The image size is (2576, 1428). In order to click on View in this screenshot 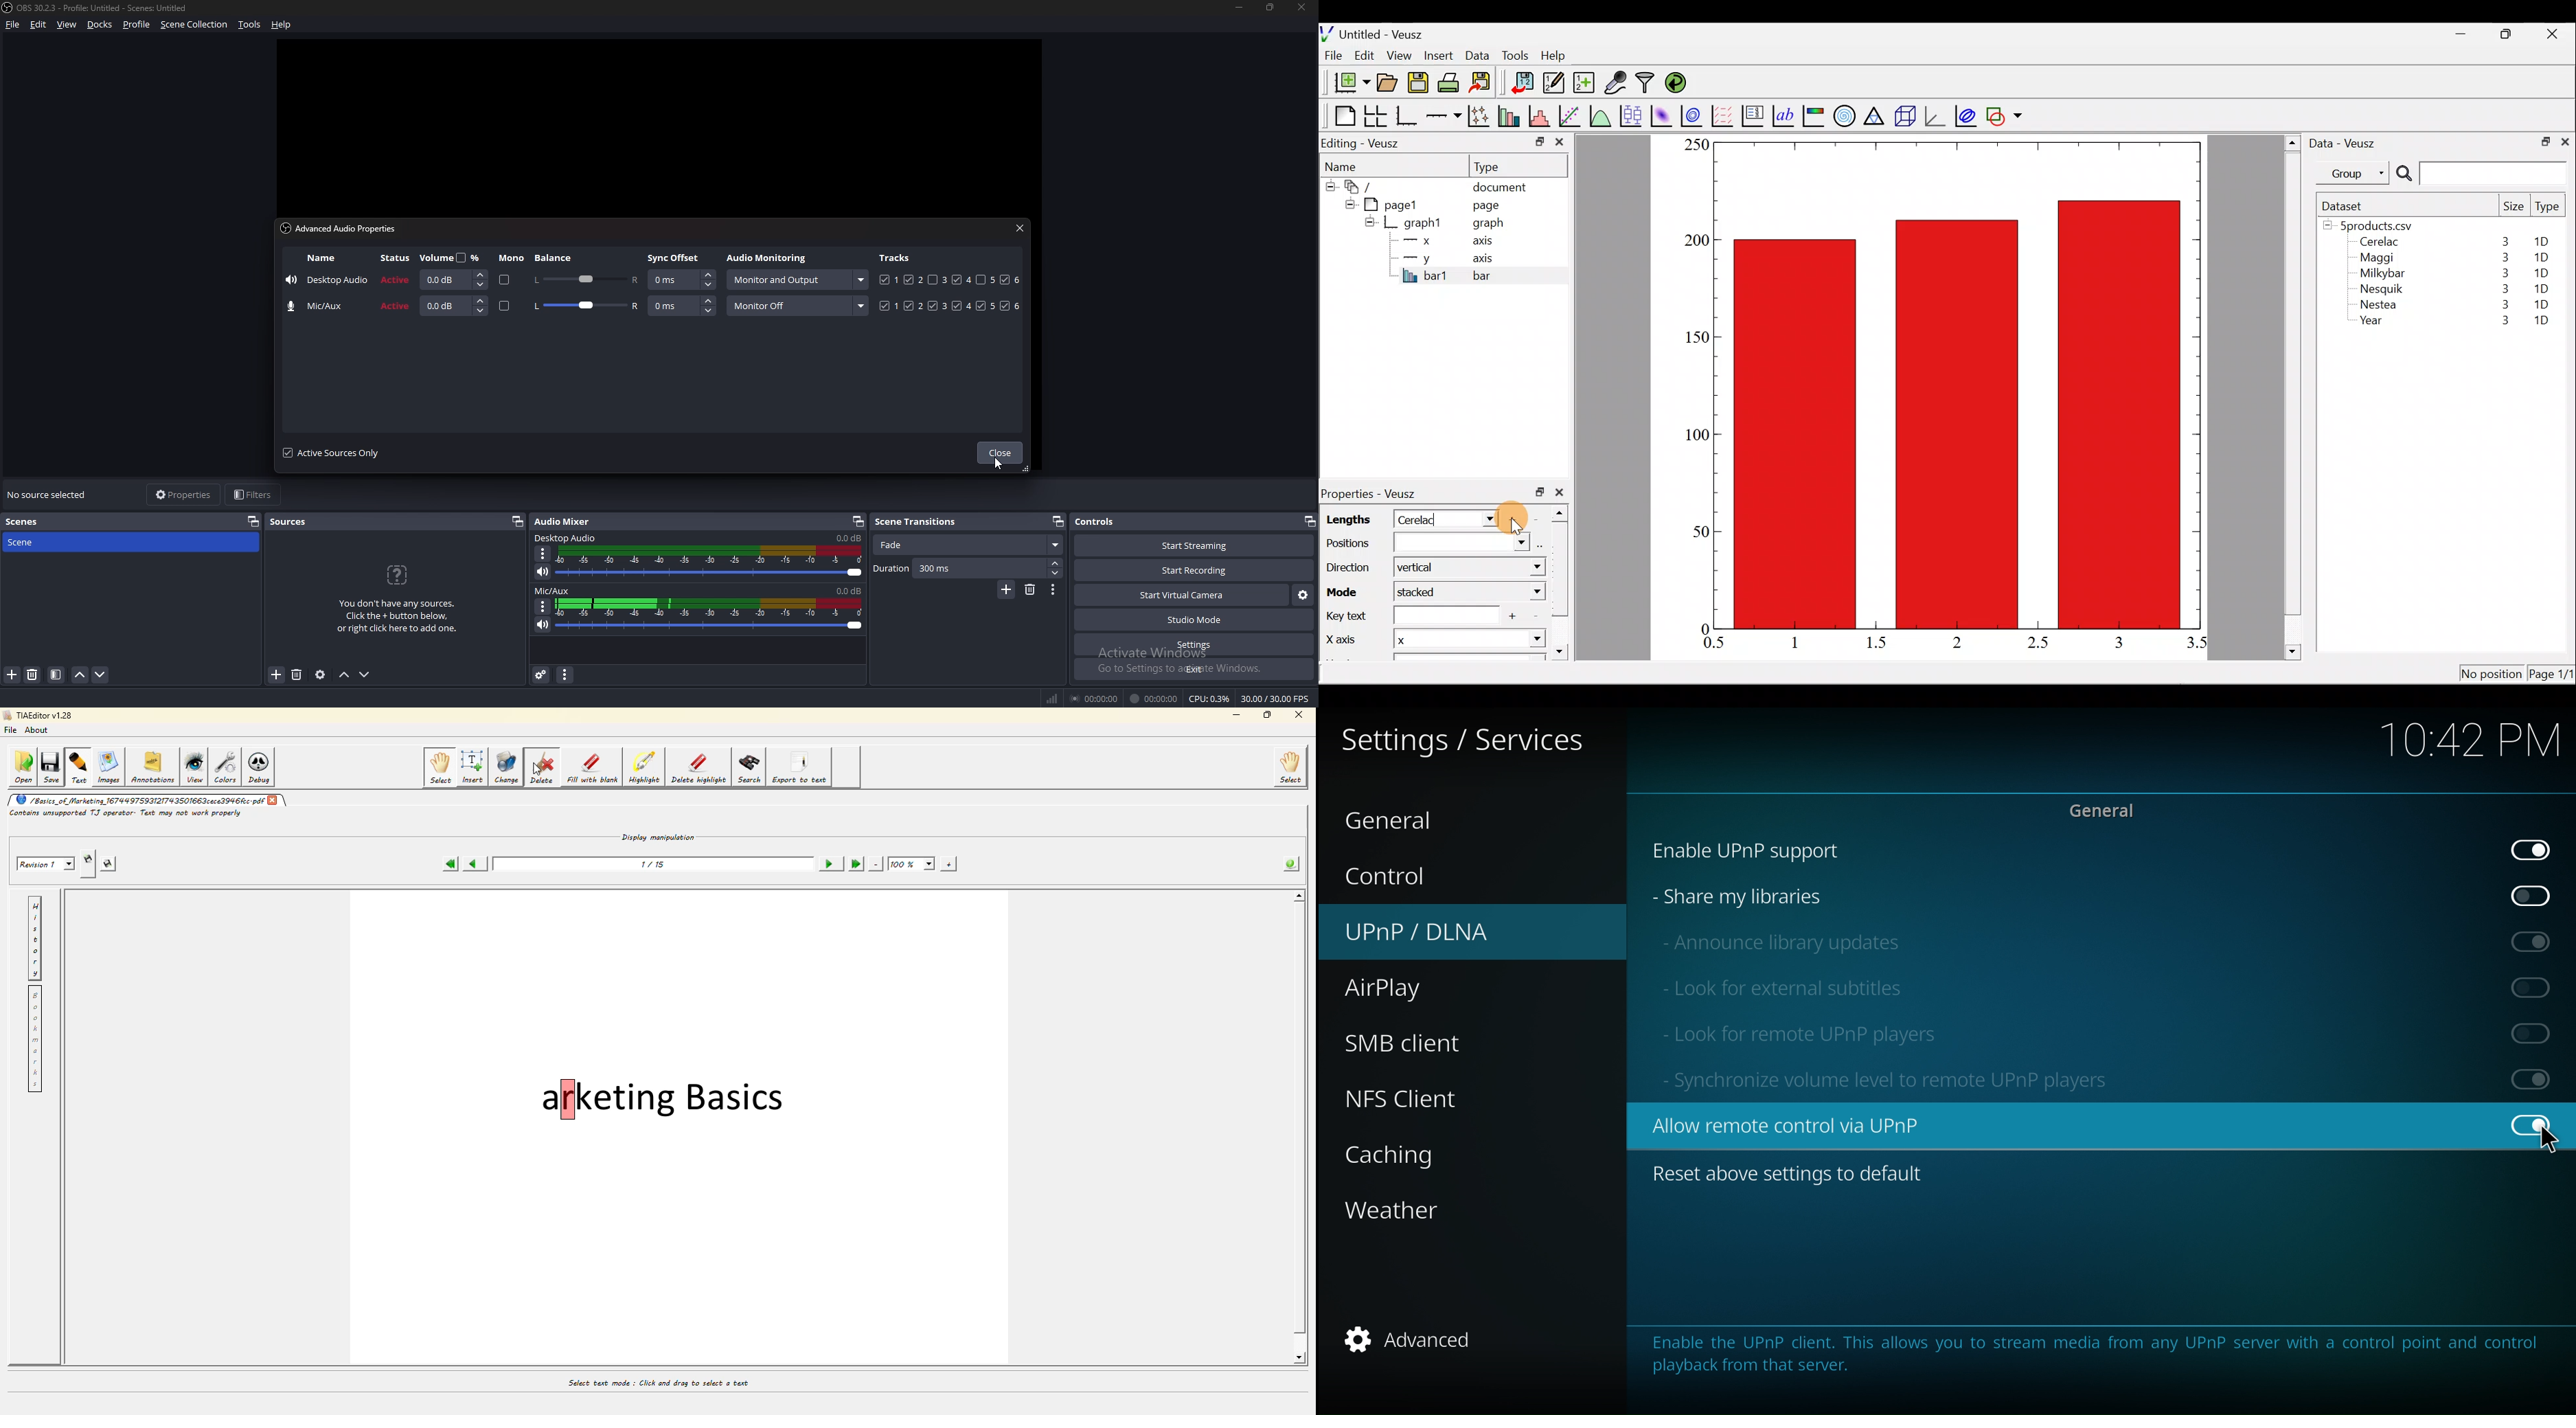, I will do `click(1402, 52)`.